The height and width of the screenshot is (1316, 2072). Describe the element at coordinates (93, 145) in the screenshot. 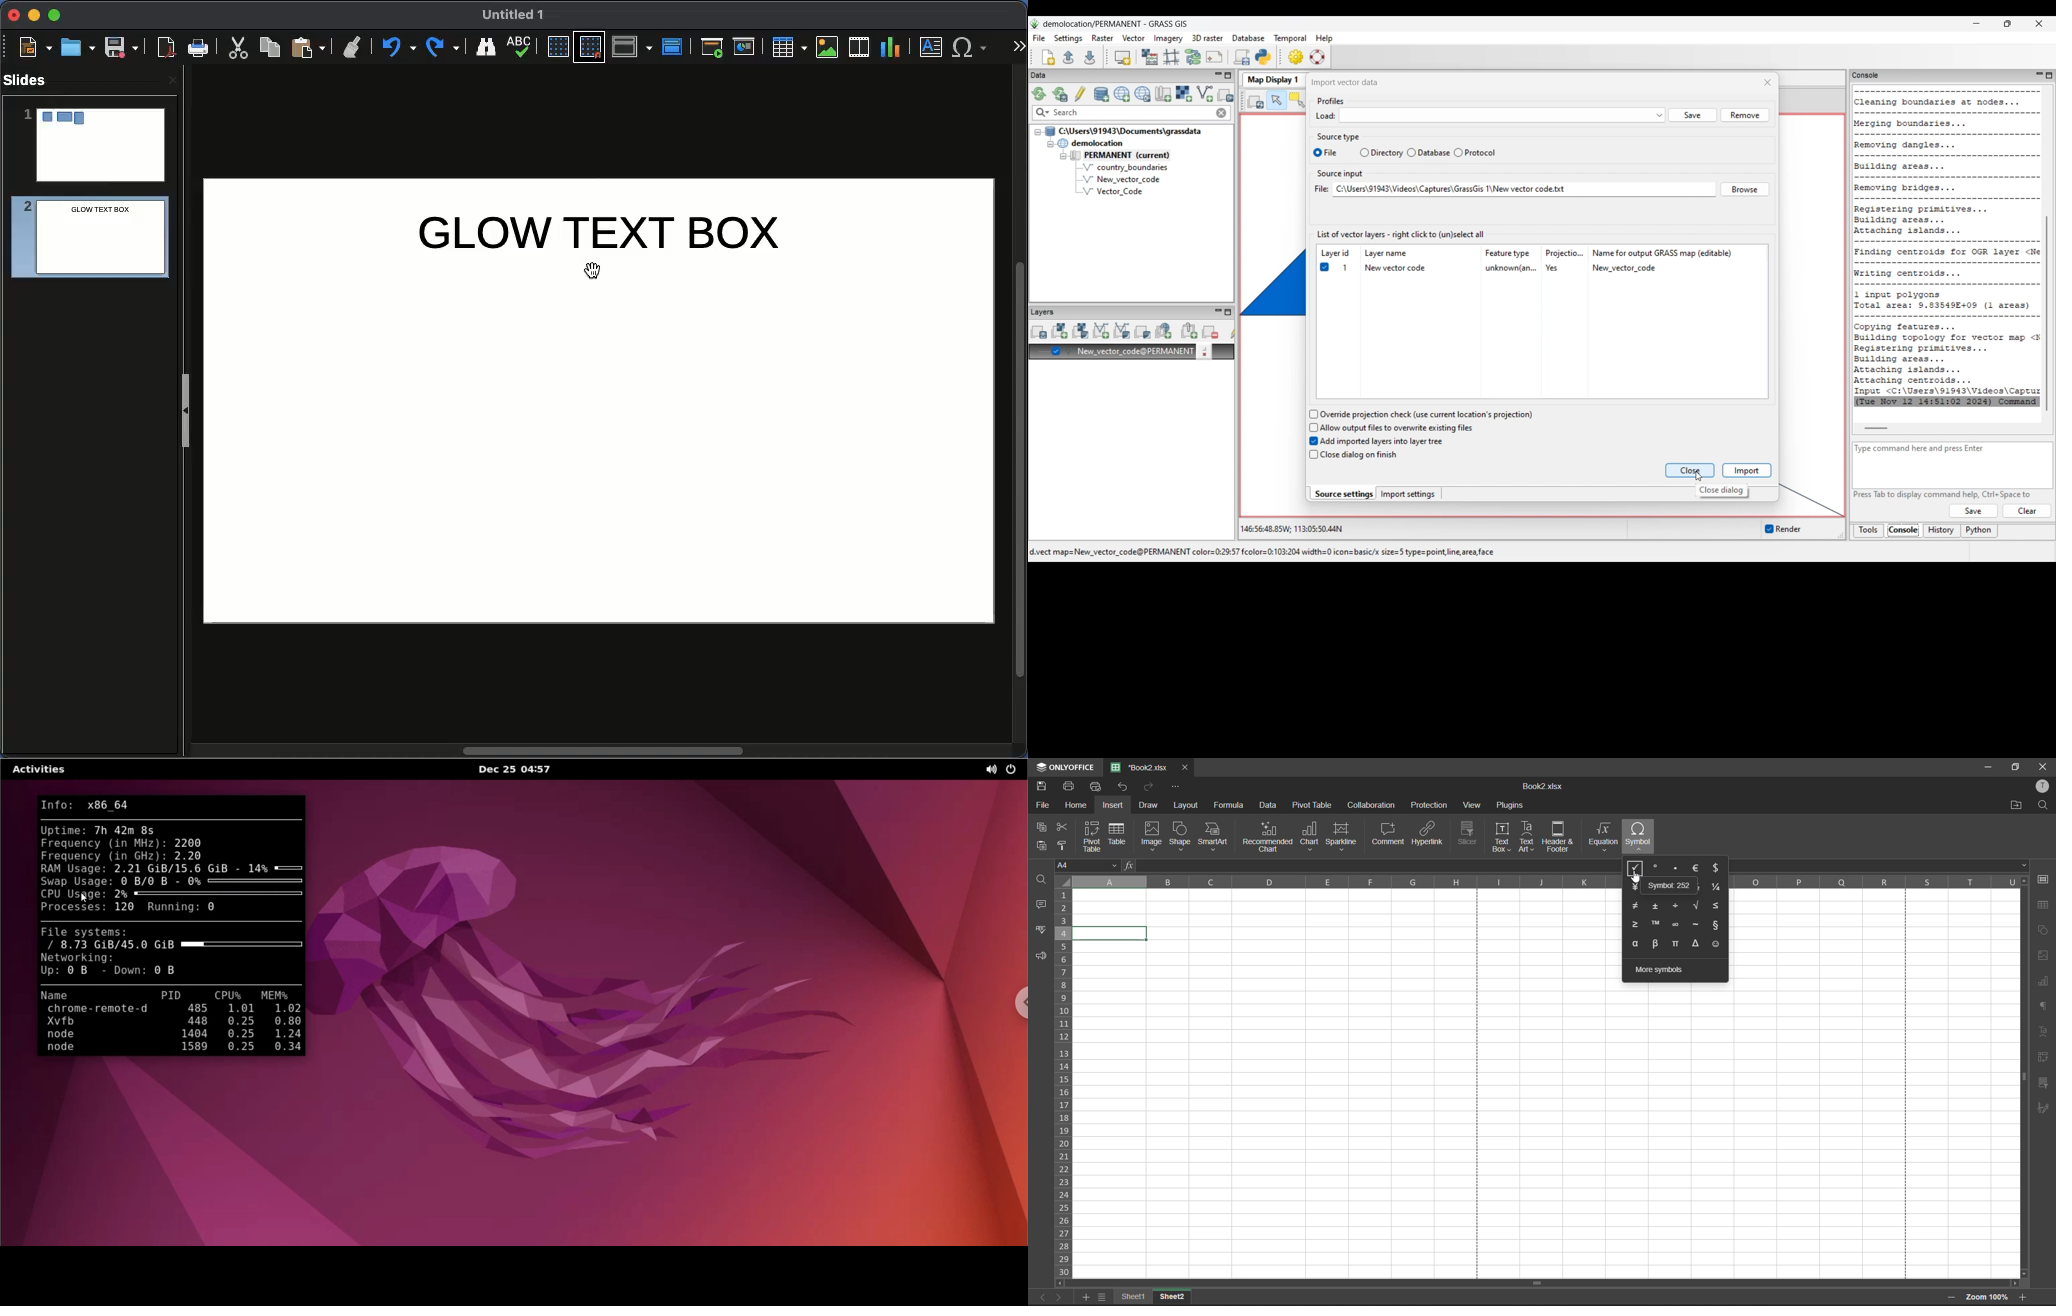

I see `Slide 1` at that location.